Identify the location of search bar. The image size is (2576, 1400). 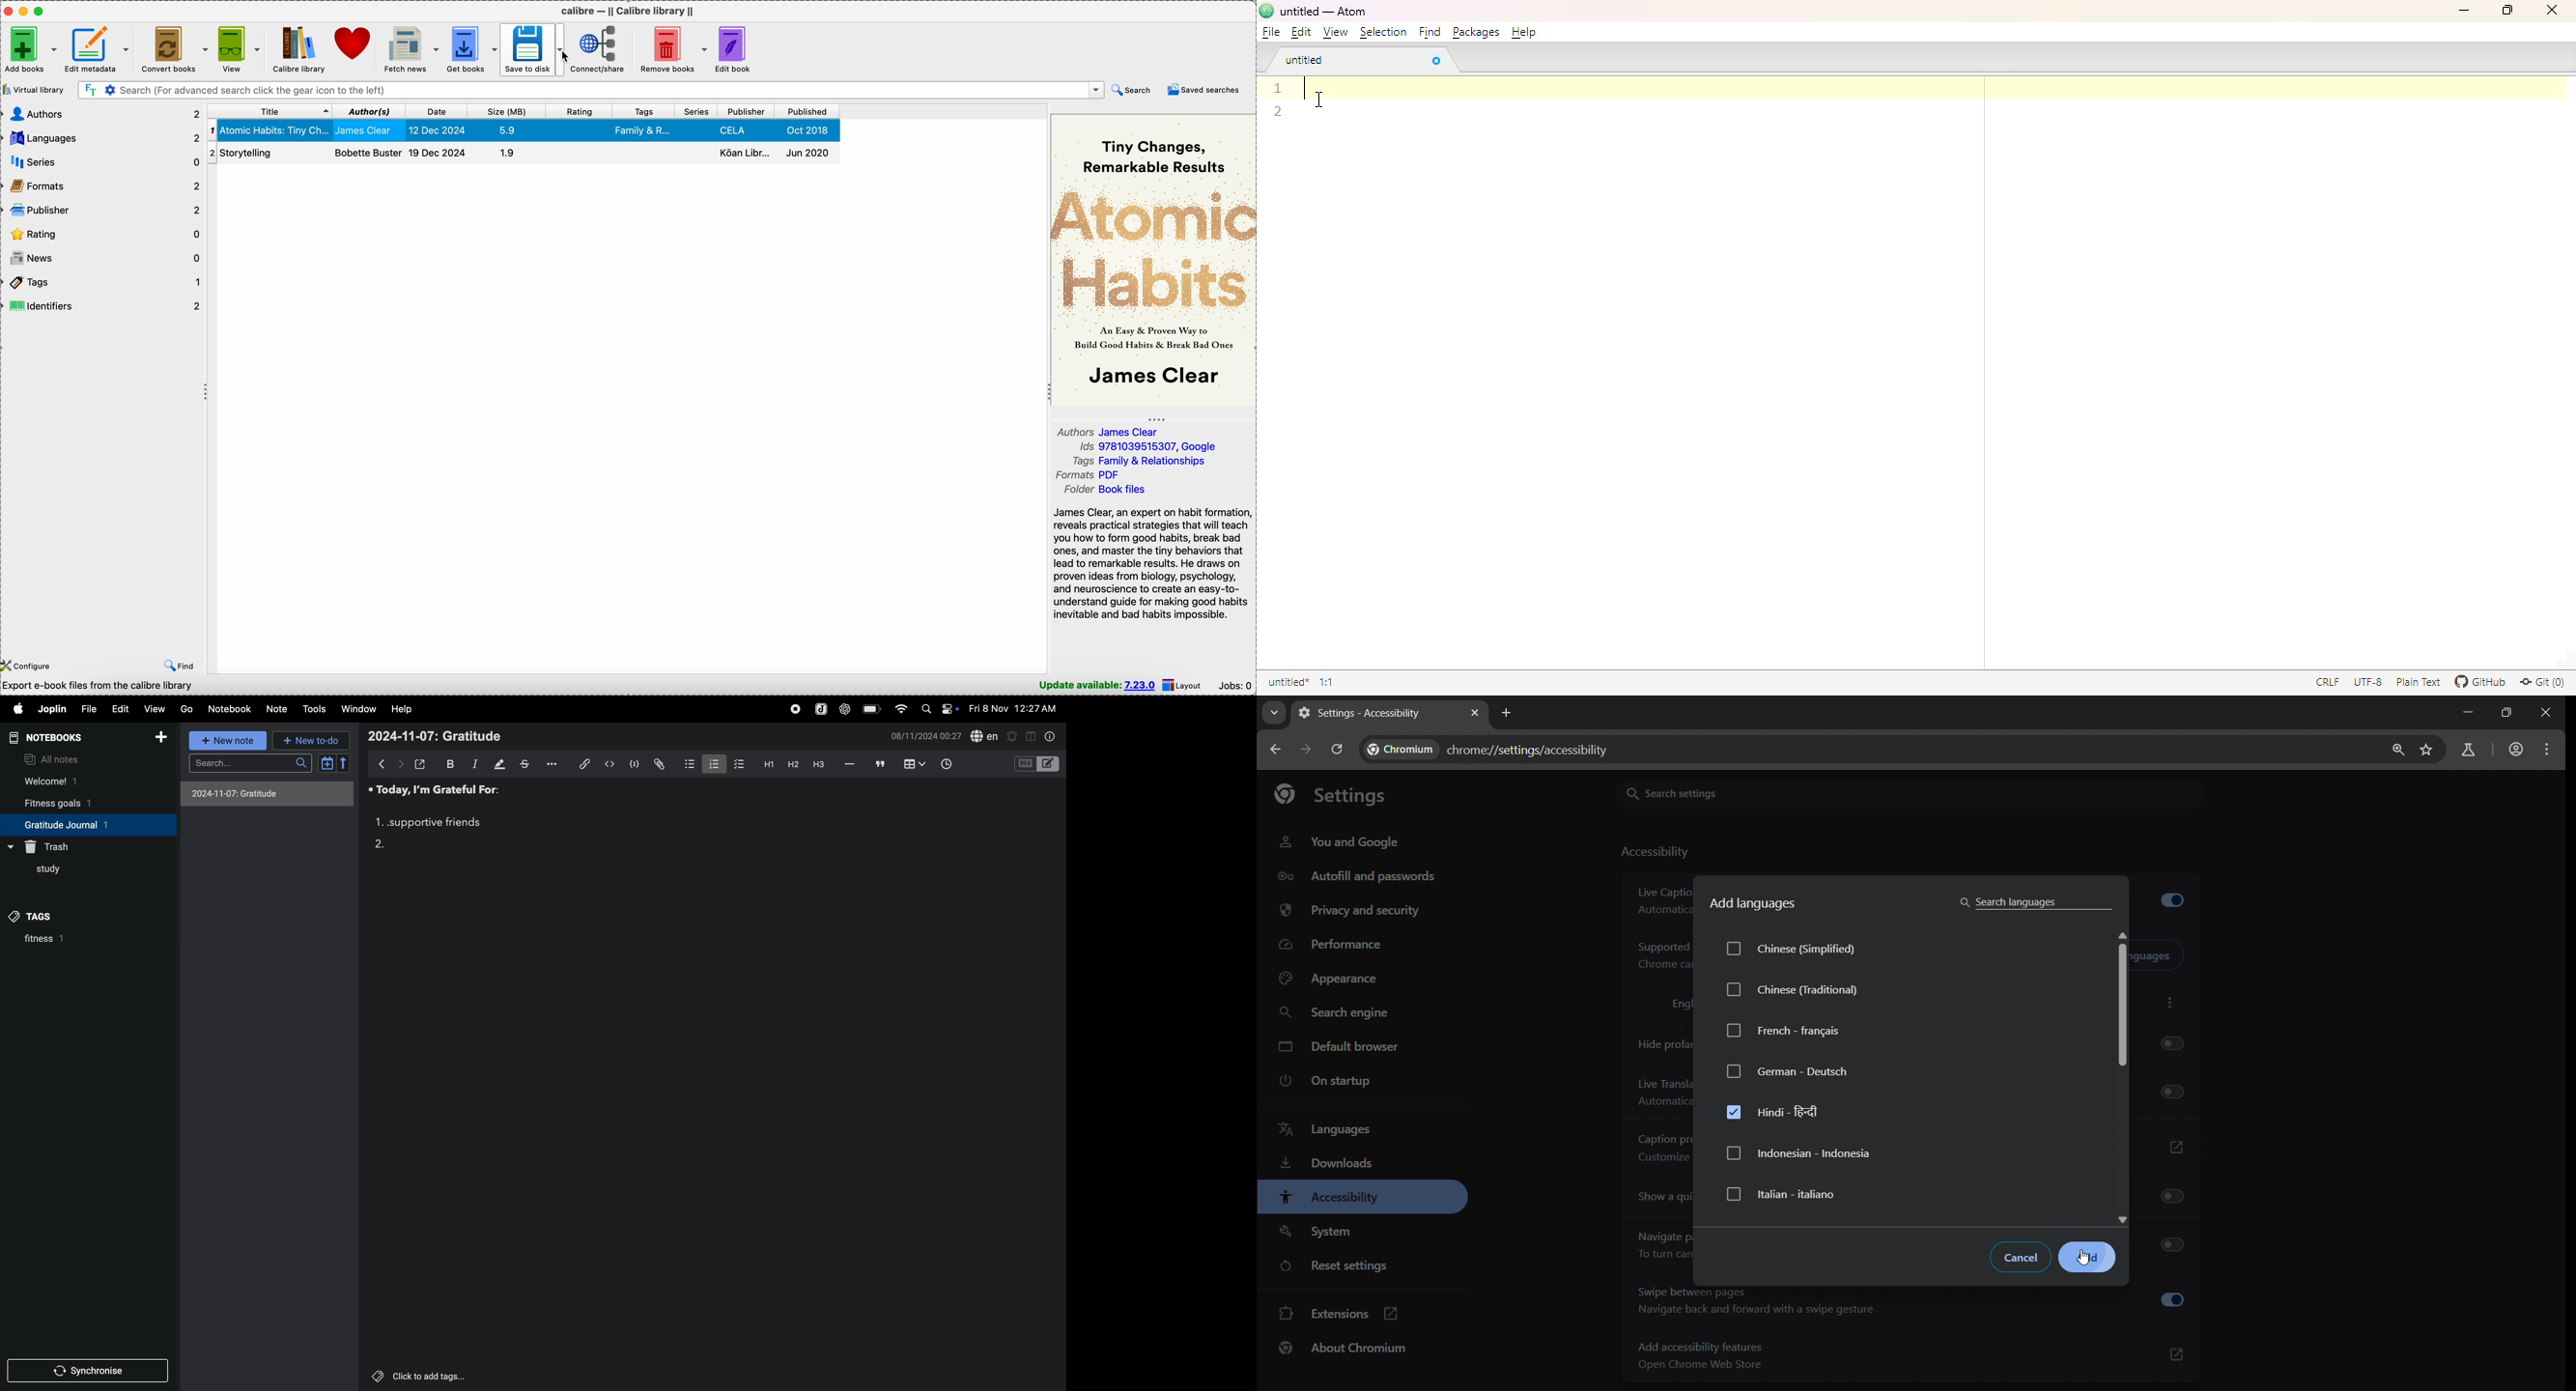
(589, 90).